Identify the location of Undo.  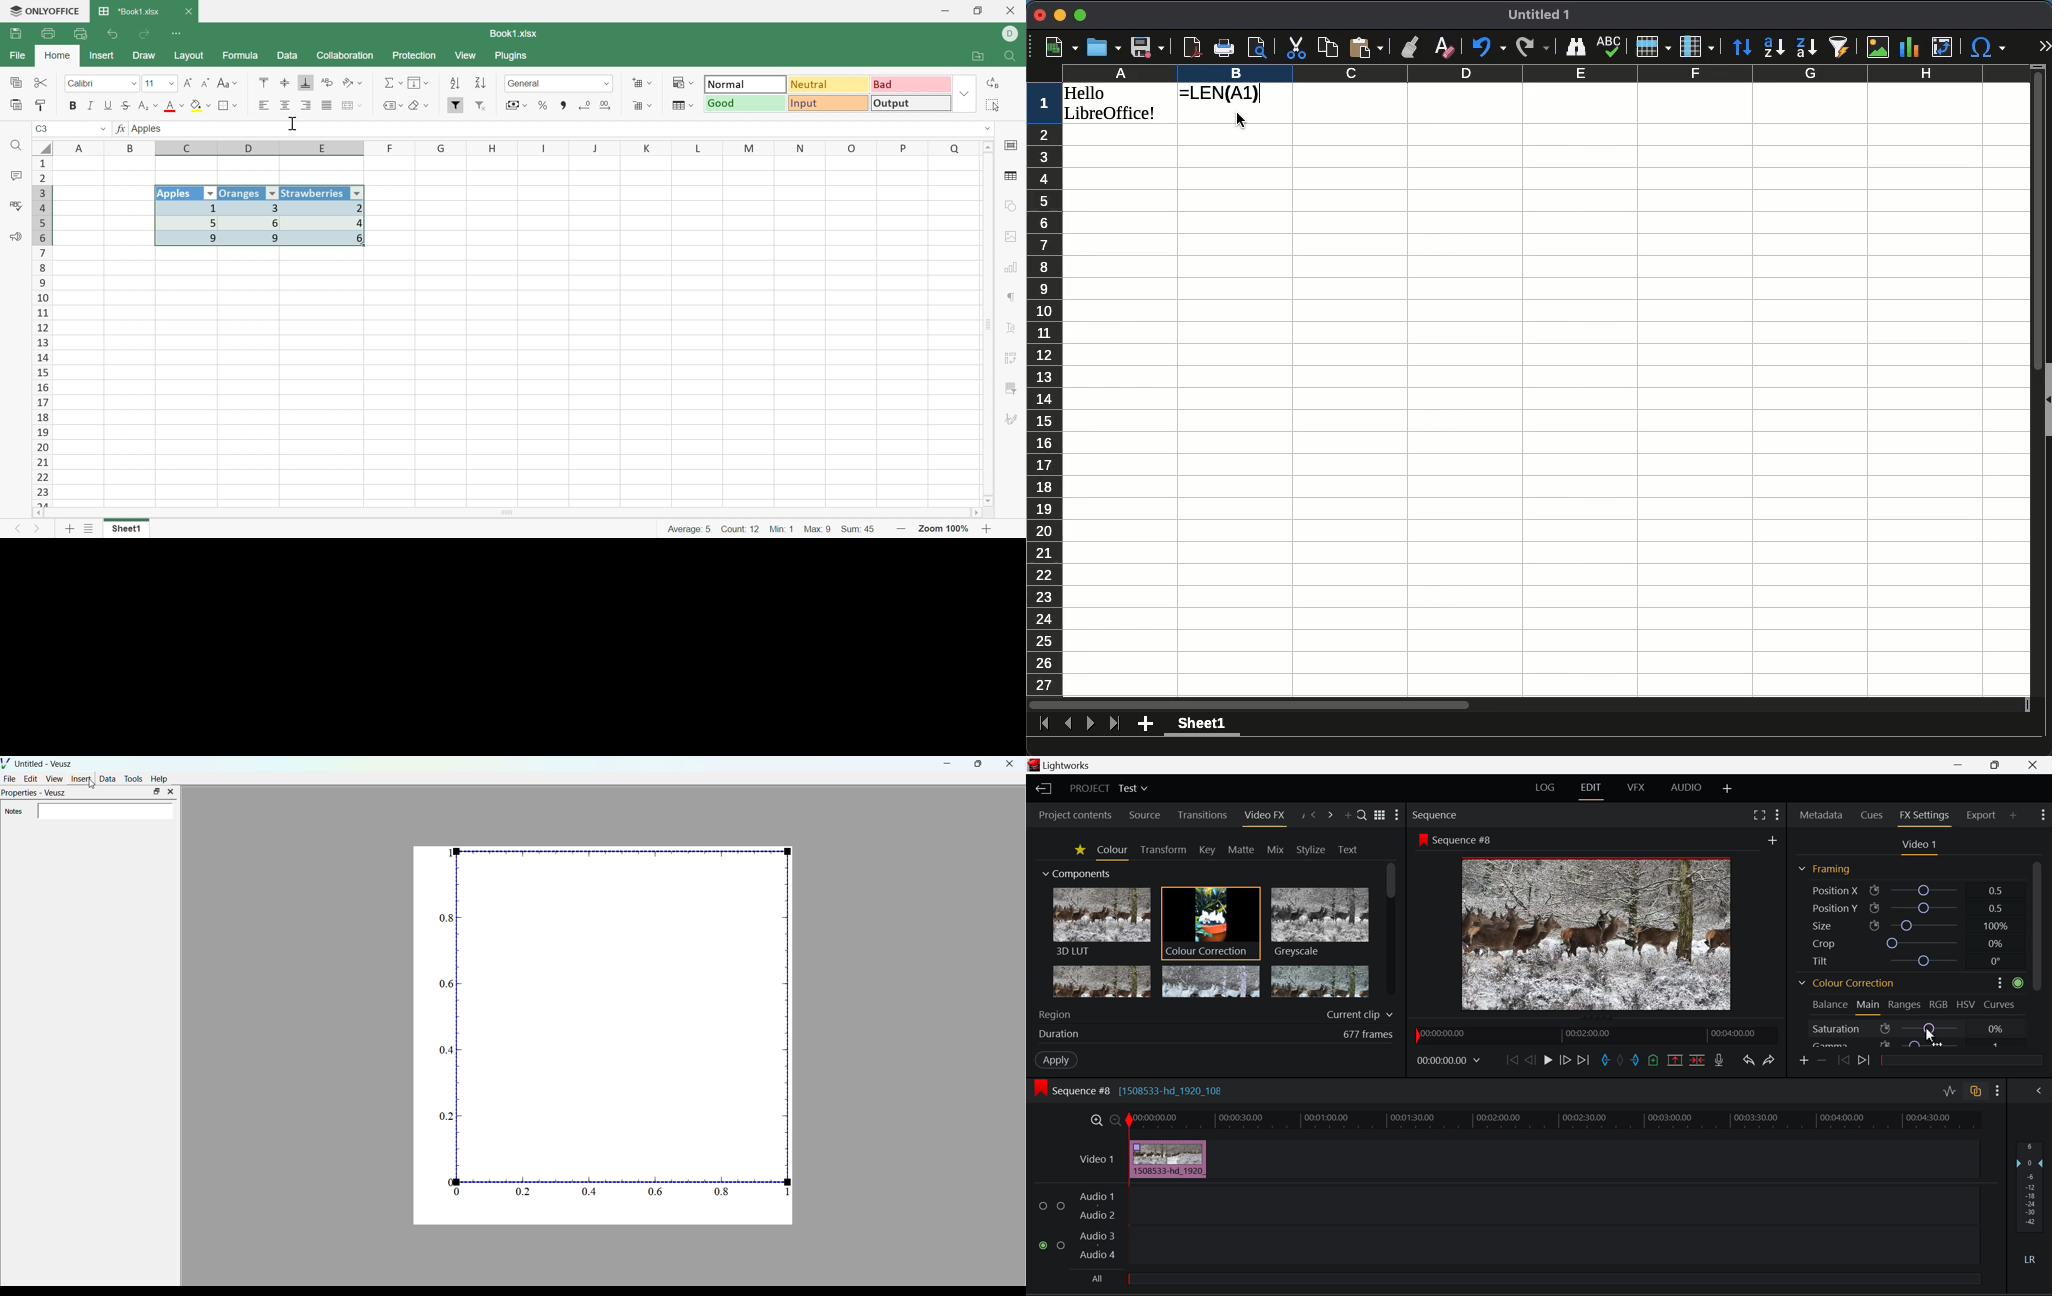
(113, 34).